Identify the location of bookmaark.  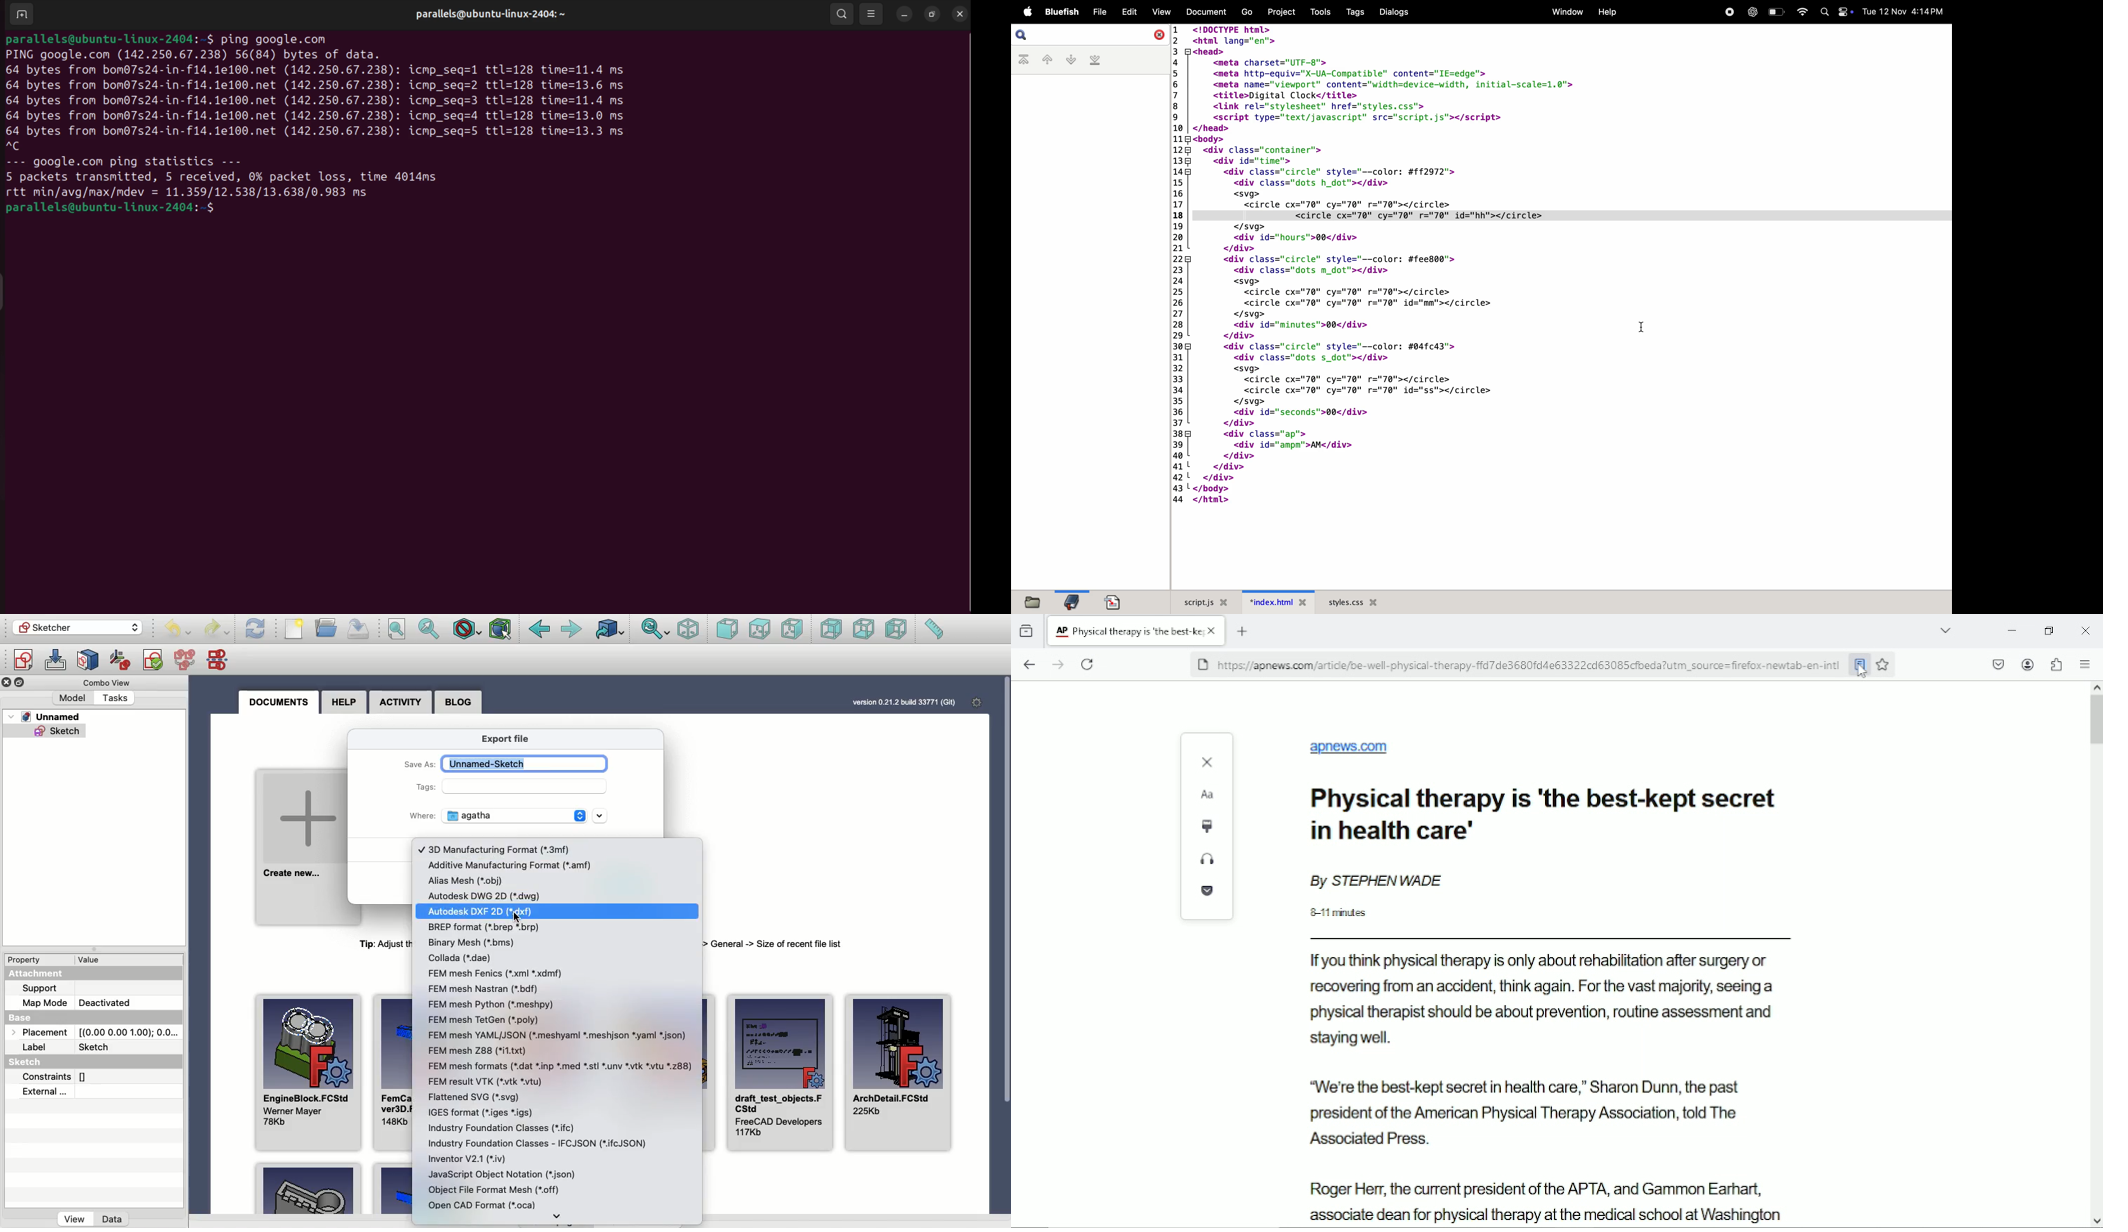
(1072, 601).